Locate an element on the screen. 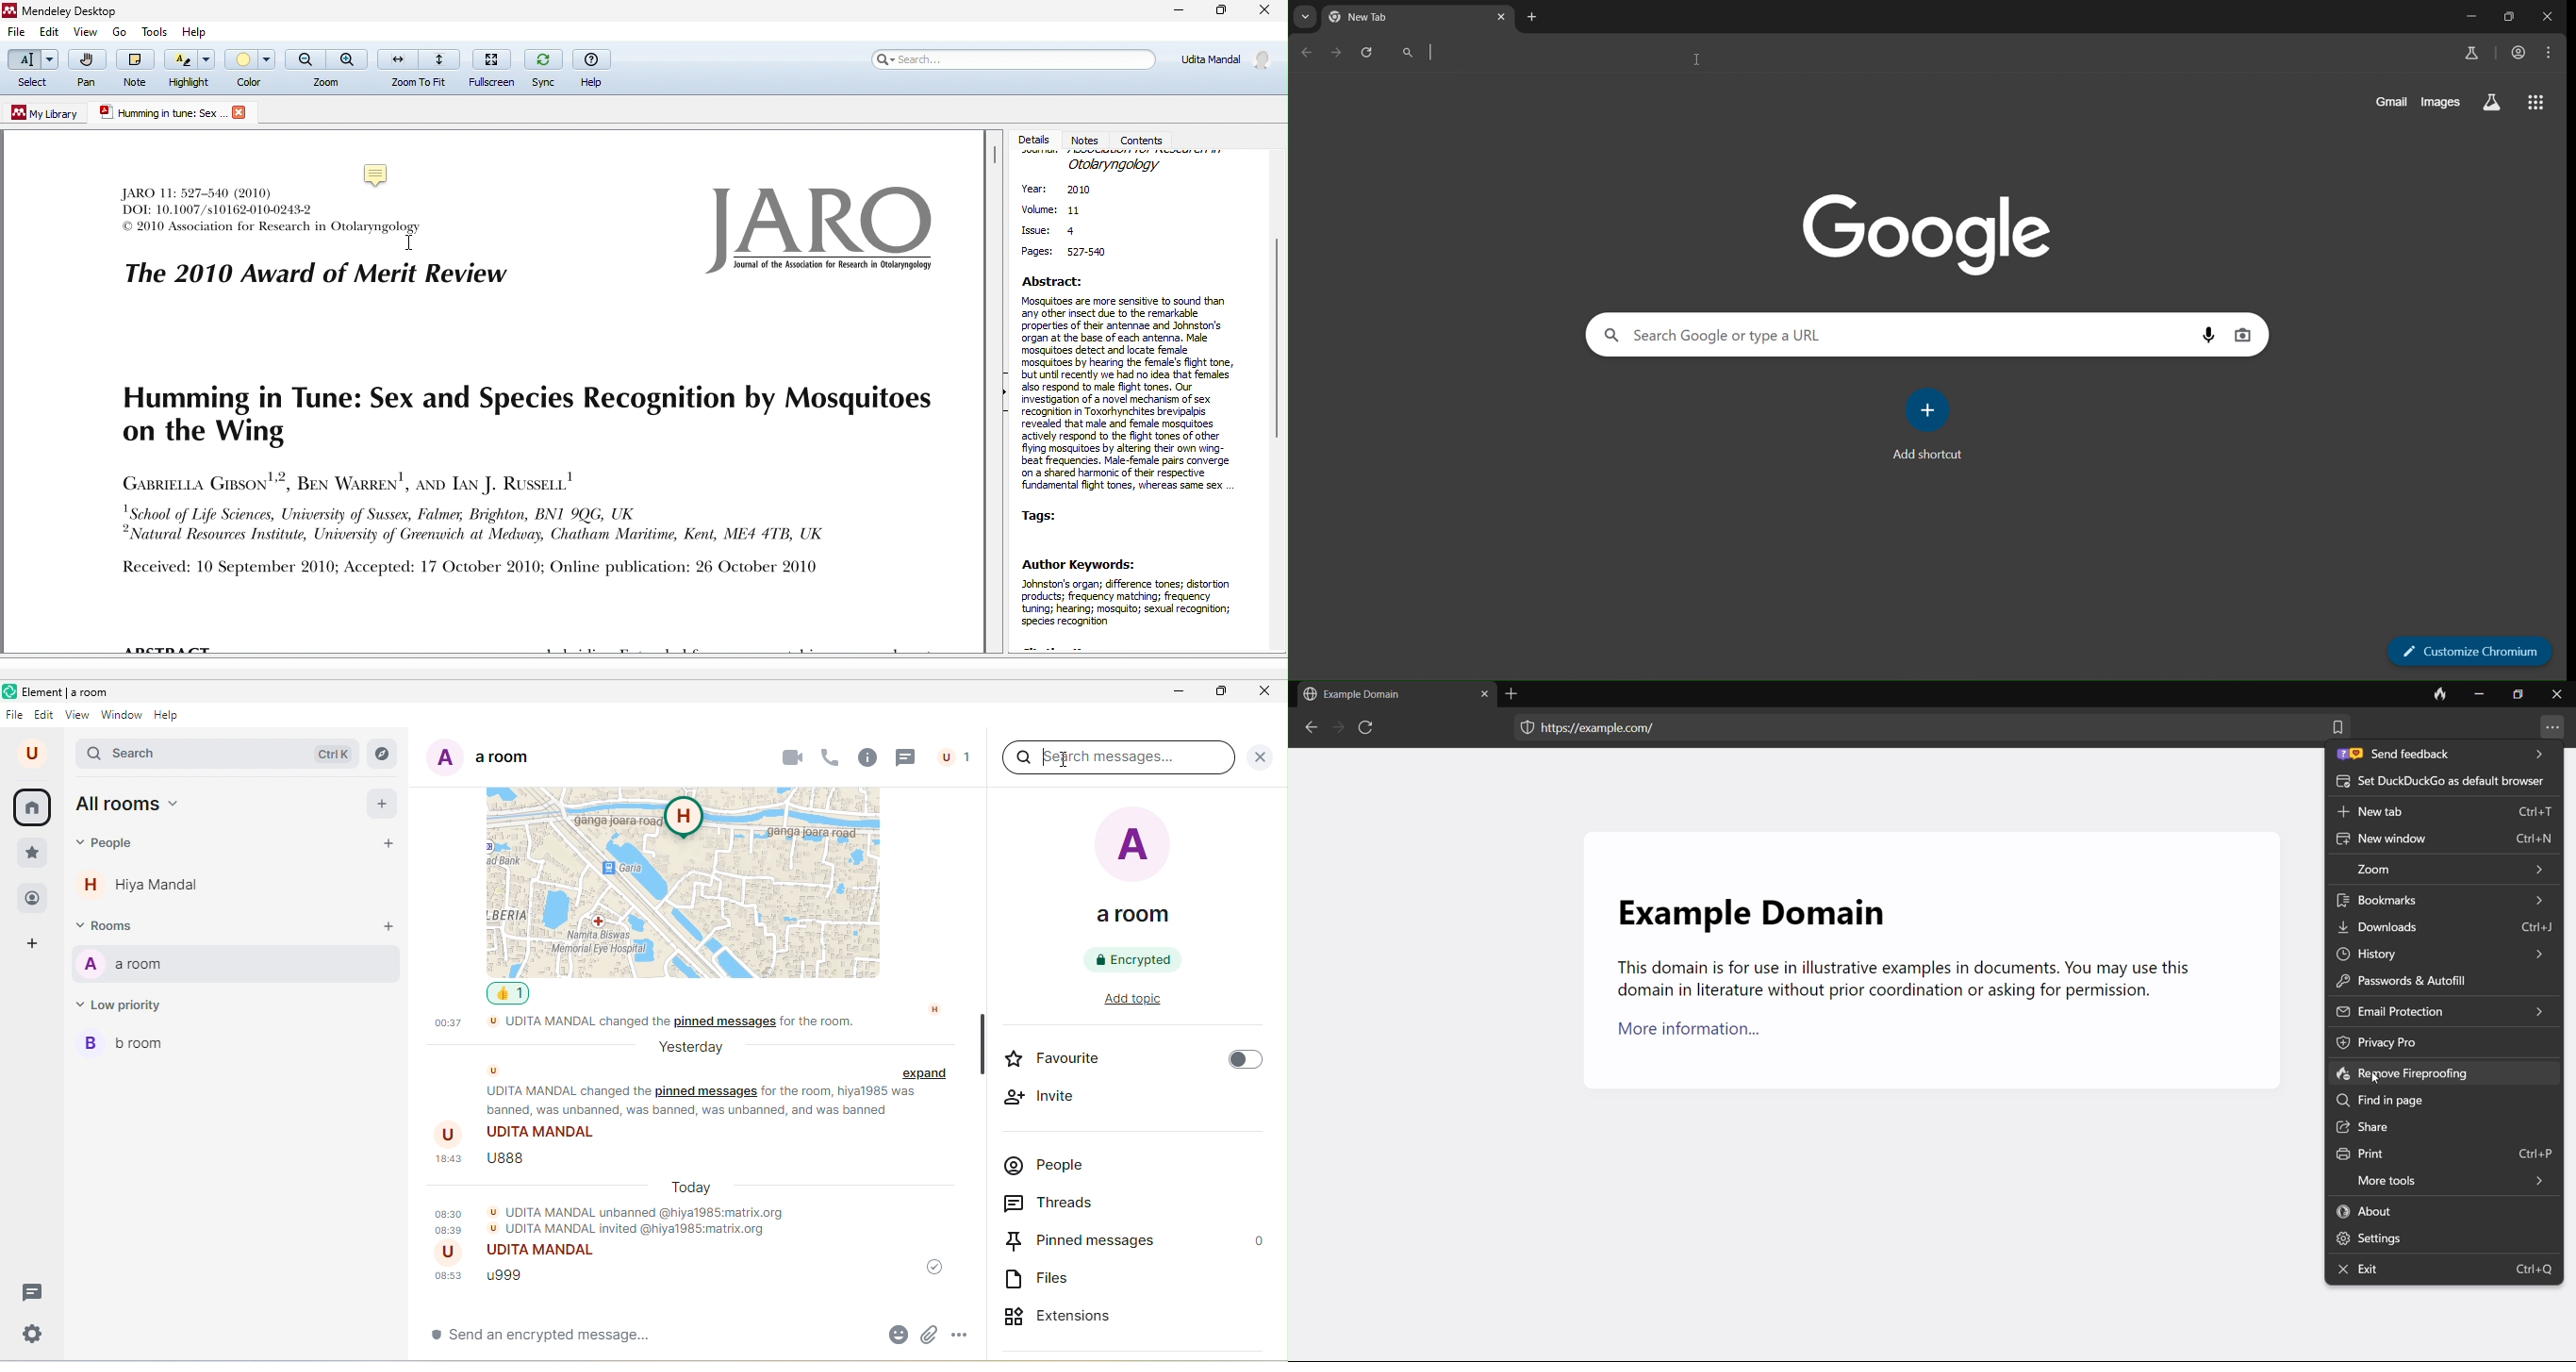 This screenshot has width=2576, height=1372. udita mandal is located at coordinates (523, 1254).